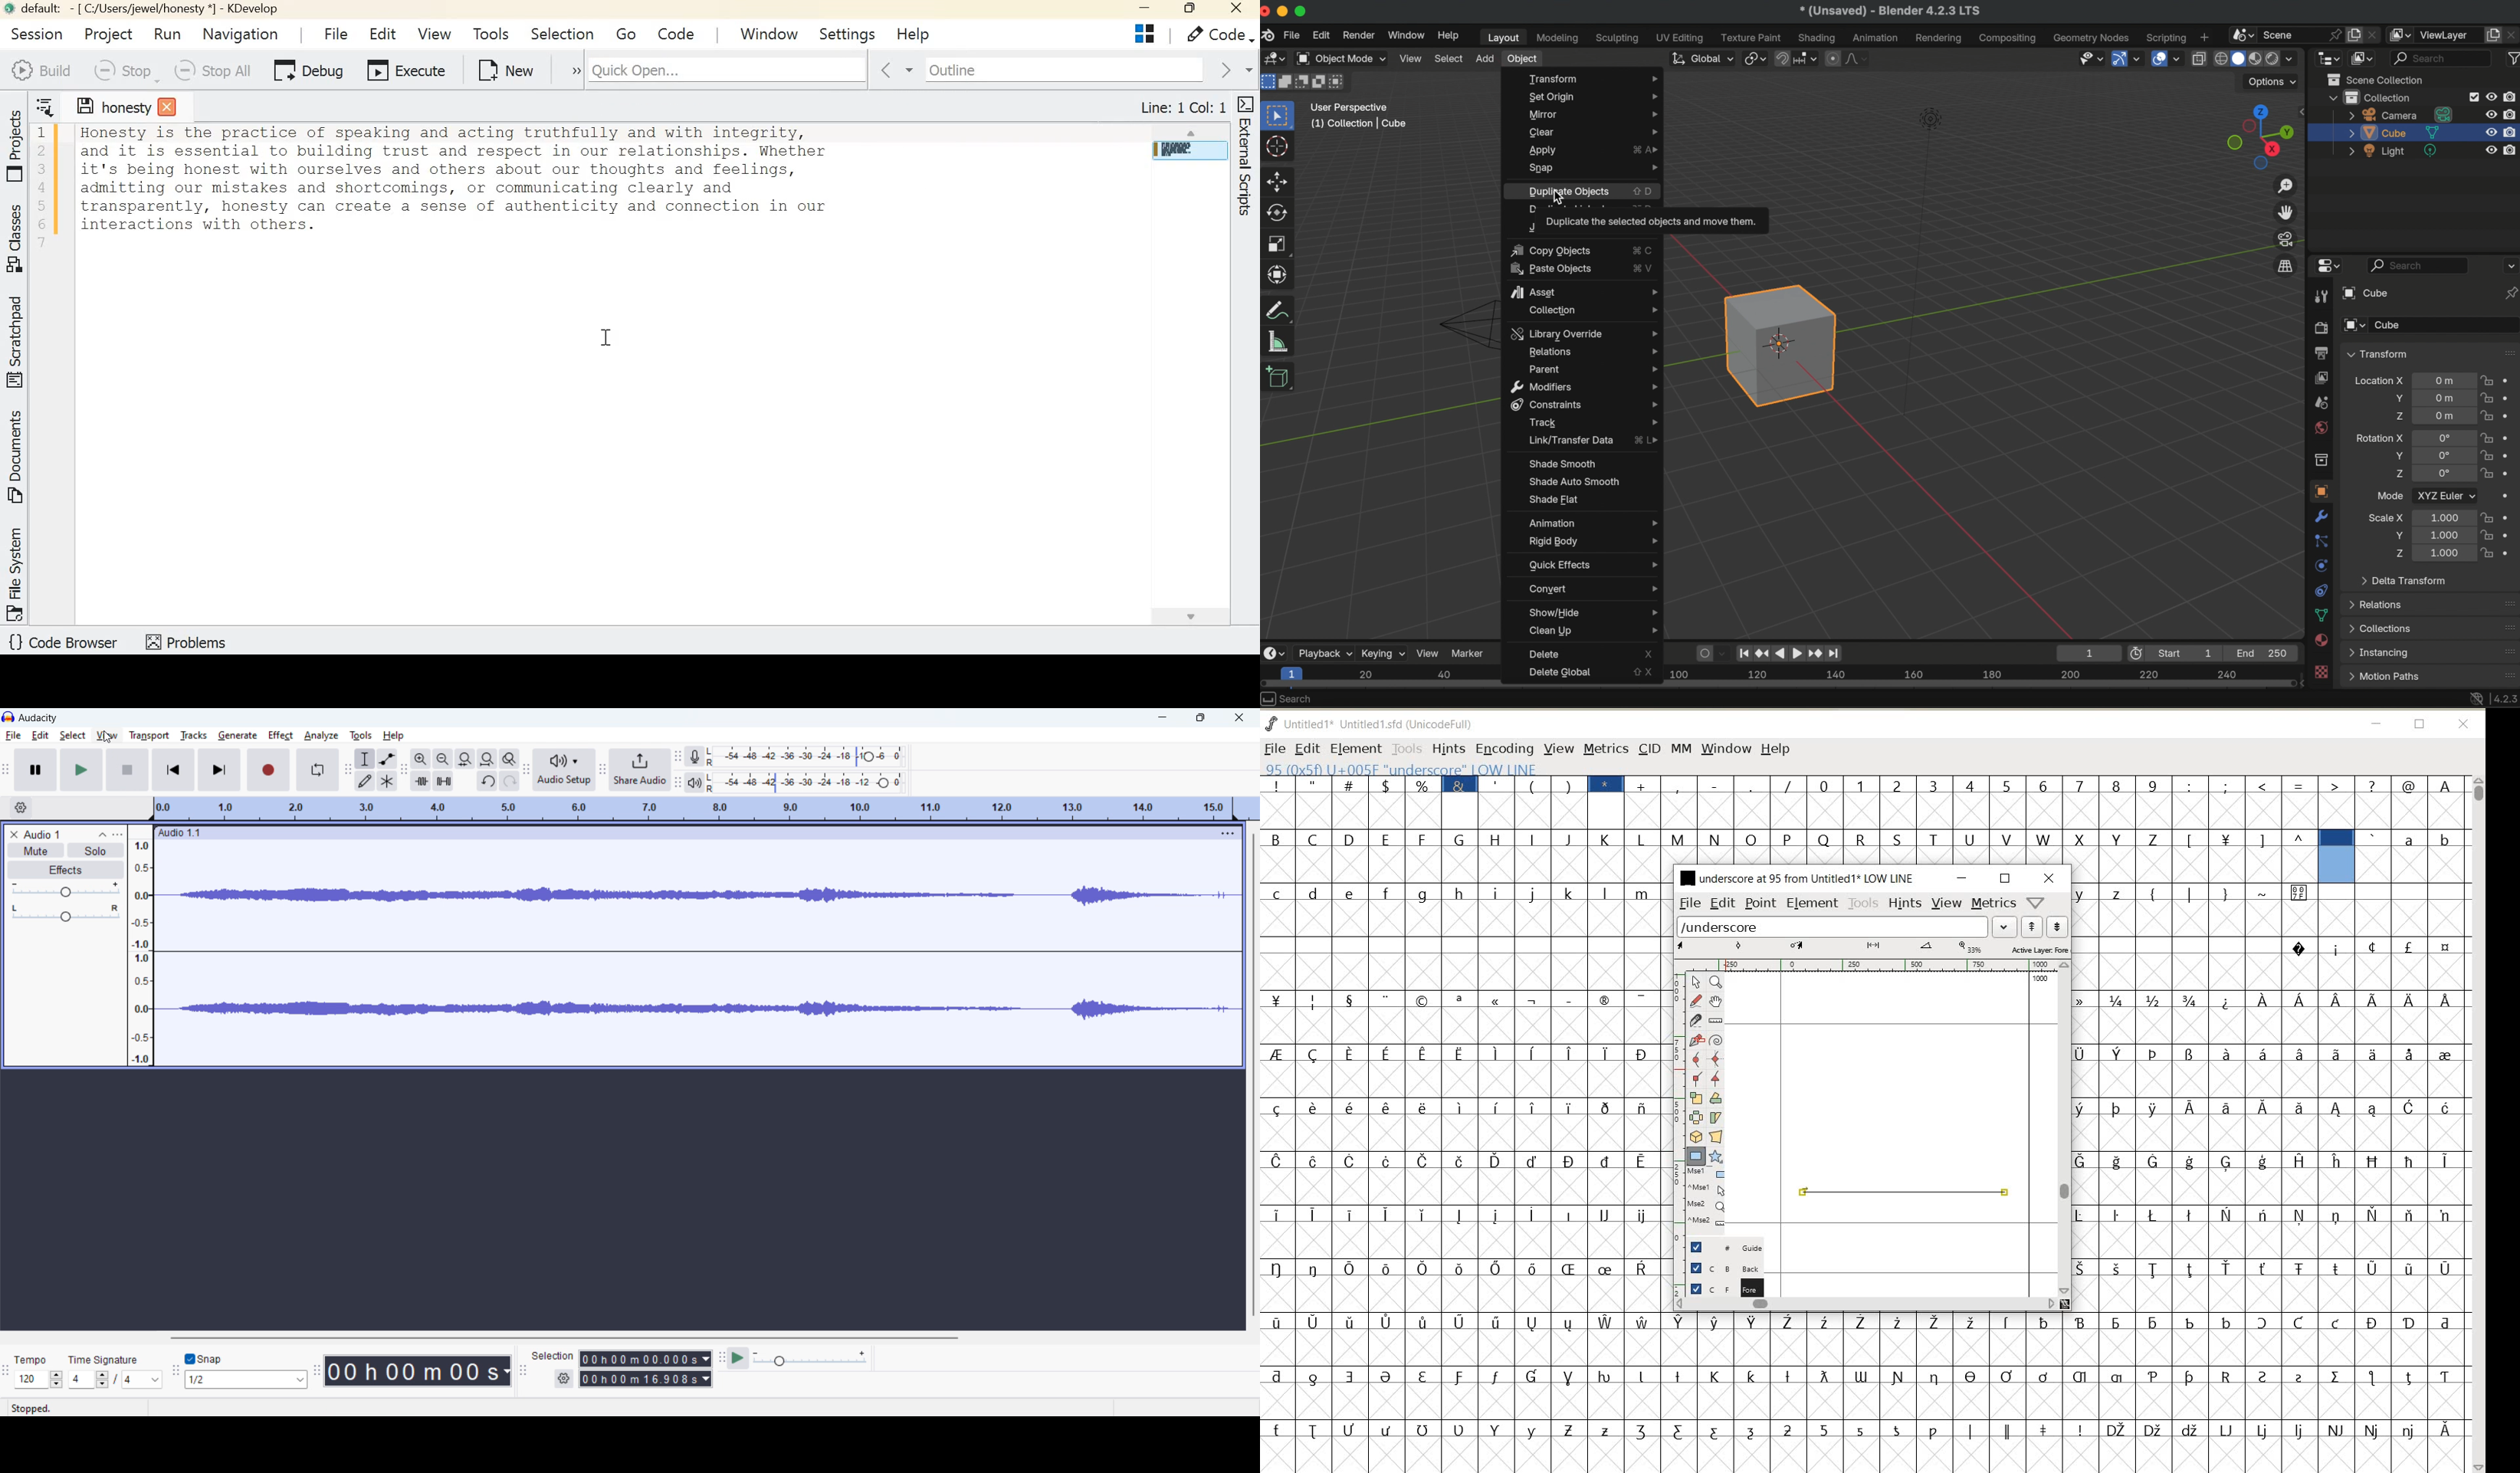 The width and height of the screenshot is (2520, 1484). What do you see at coordinates (268, 769) in the screenshot?
I see `record` at bounding box center [268, 769].